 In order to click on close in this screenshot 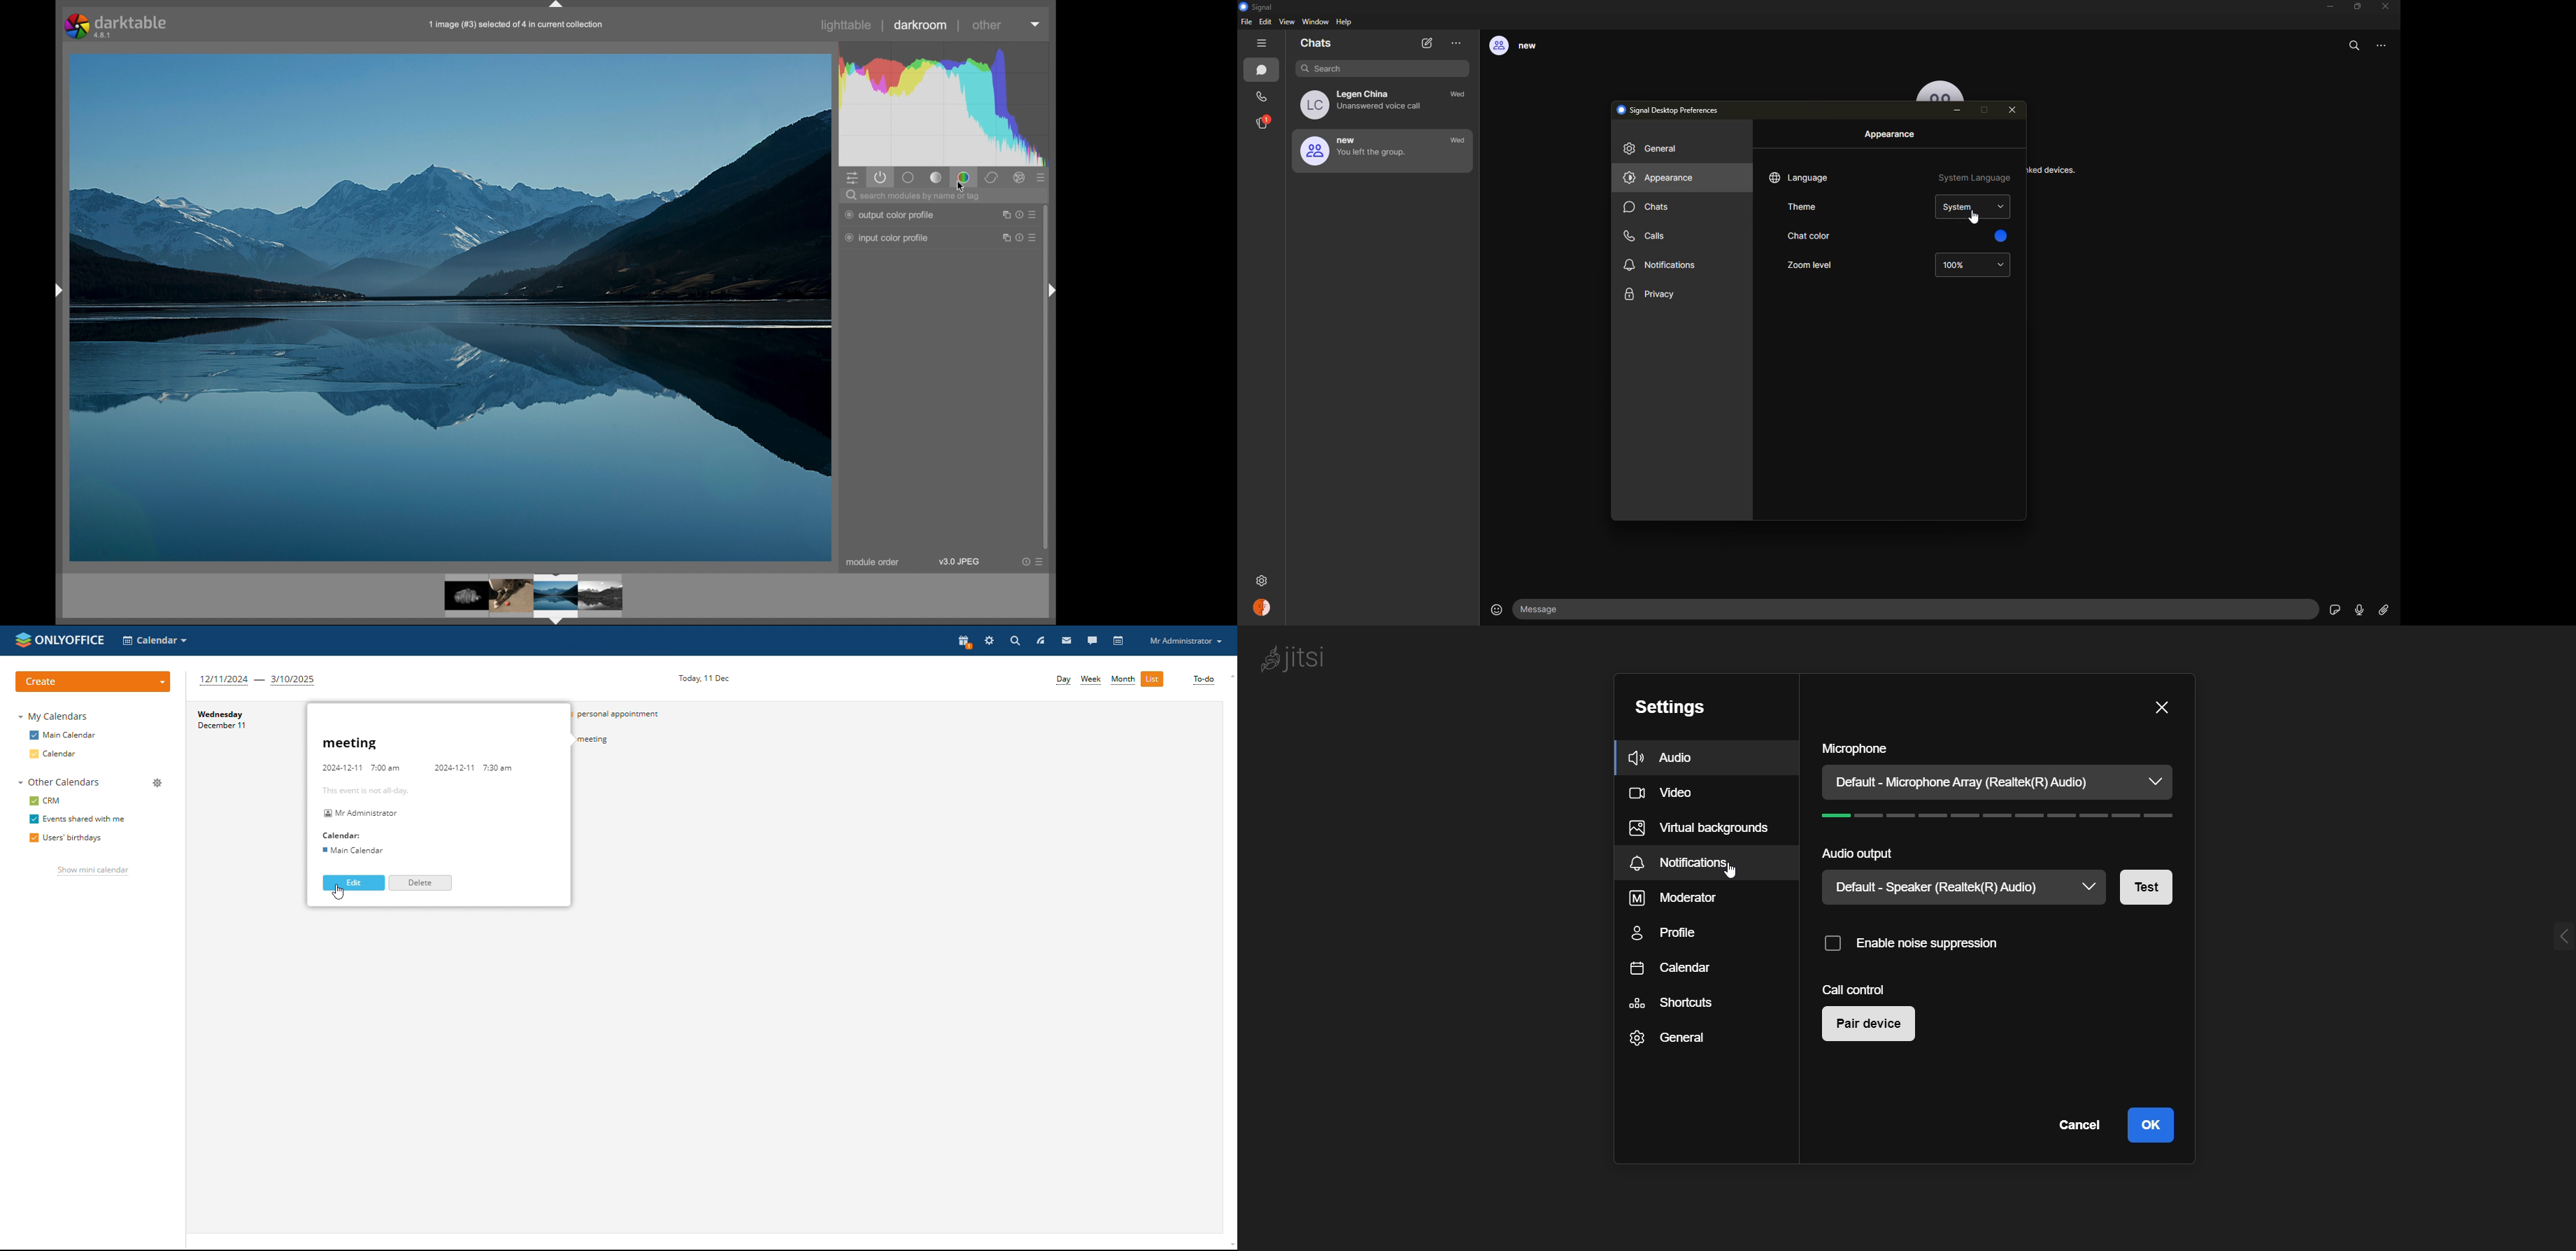, I will do `click(2387, 6)`.